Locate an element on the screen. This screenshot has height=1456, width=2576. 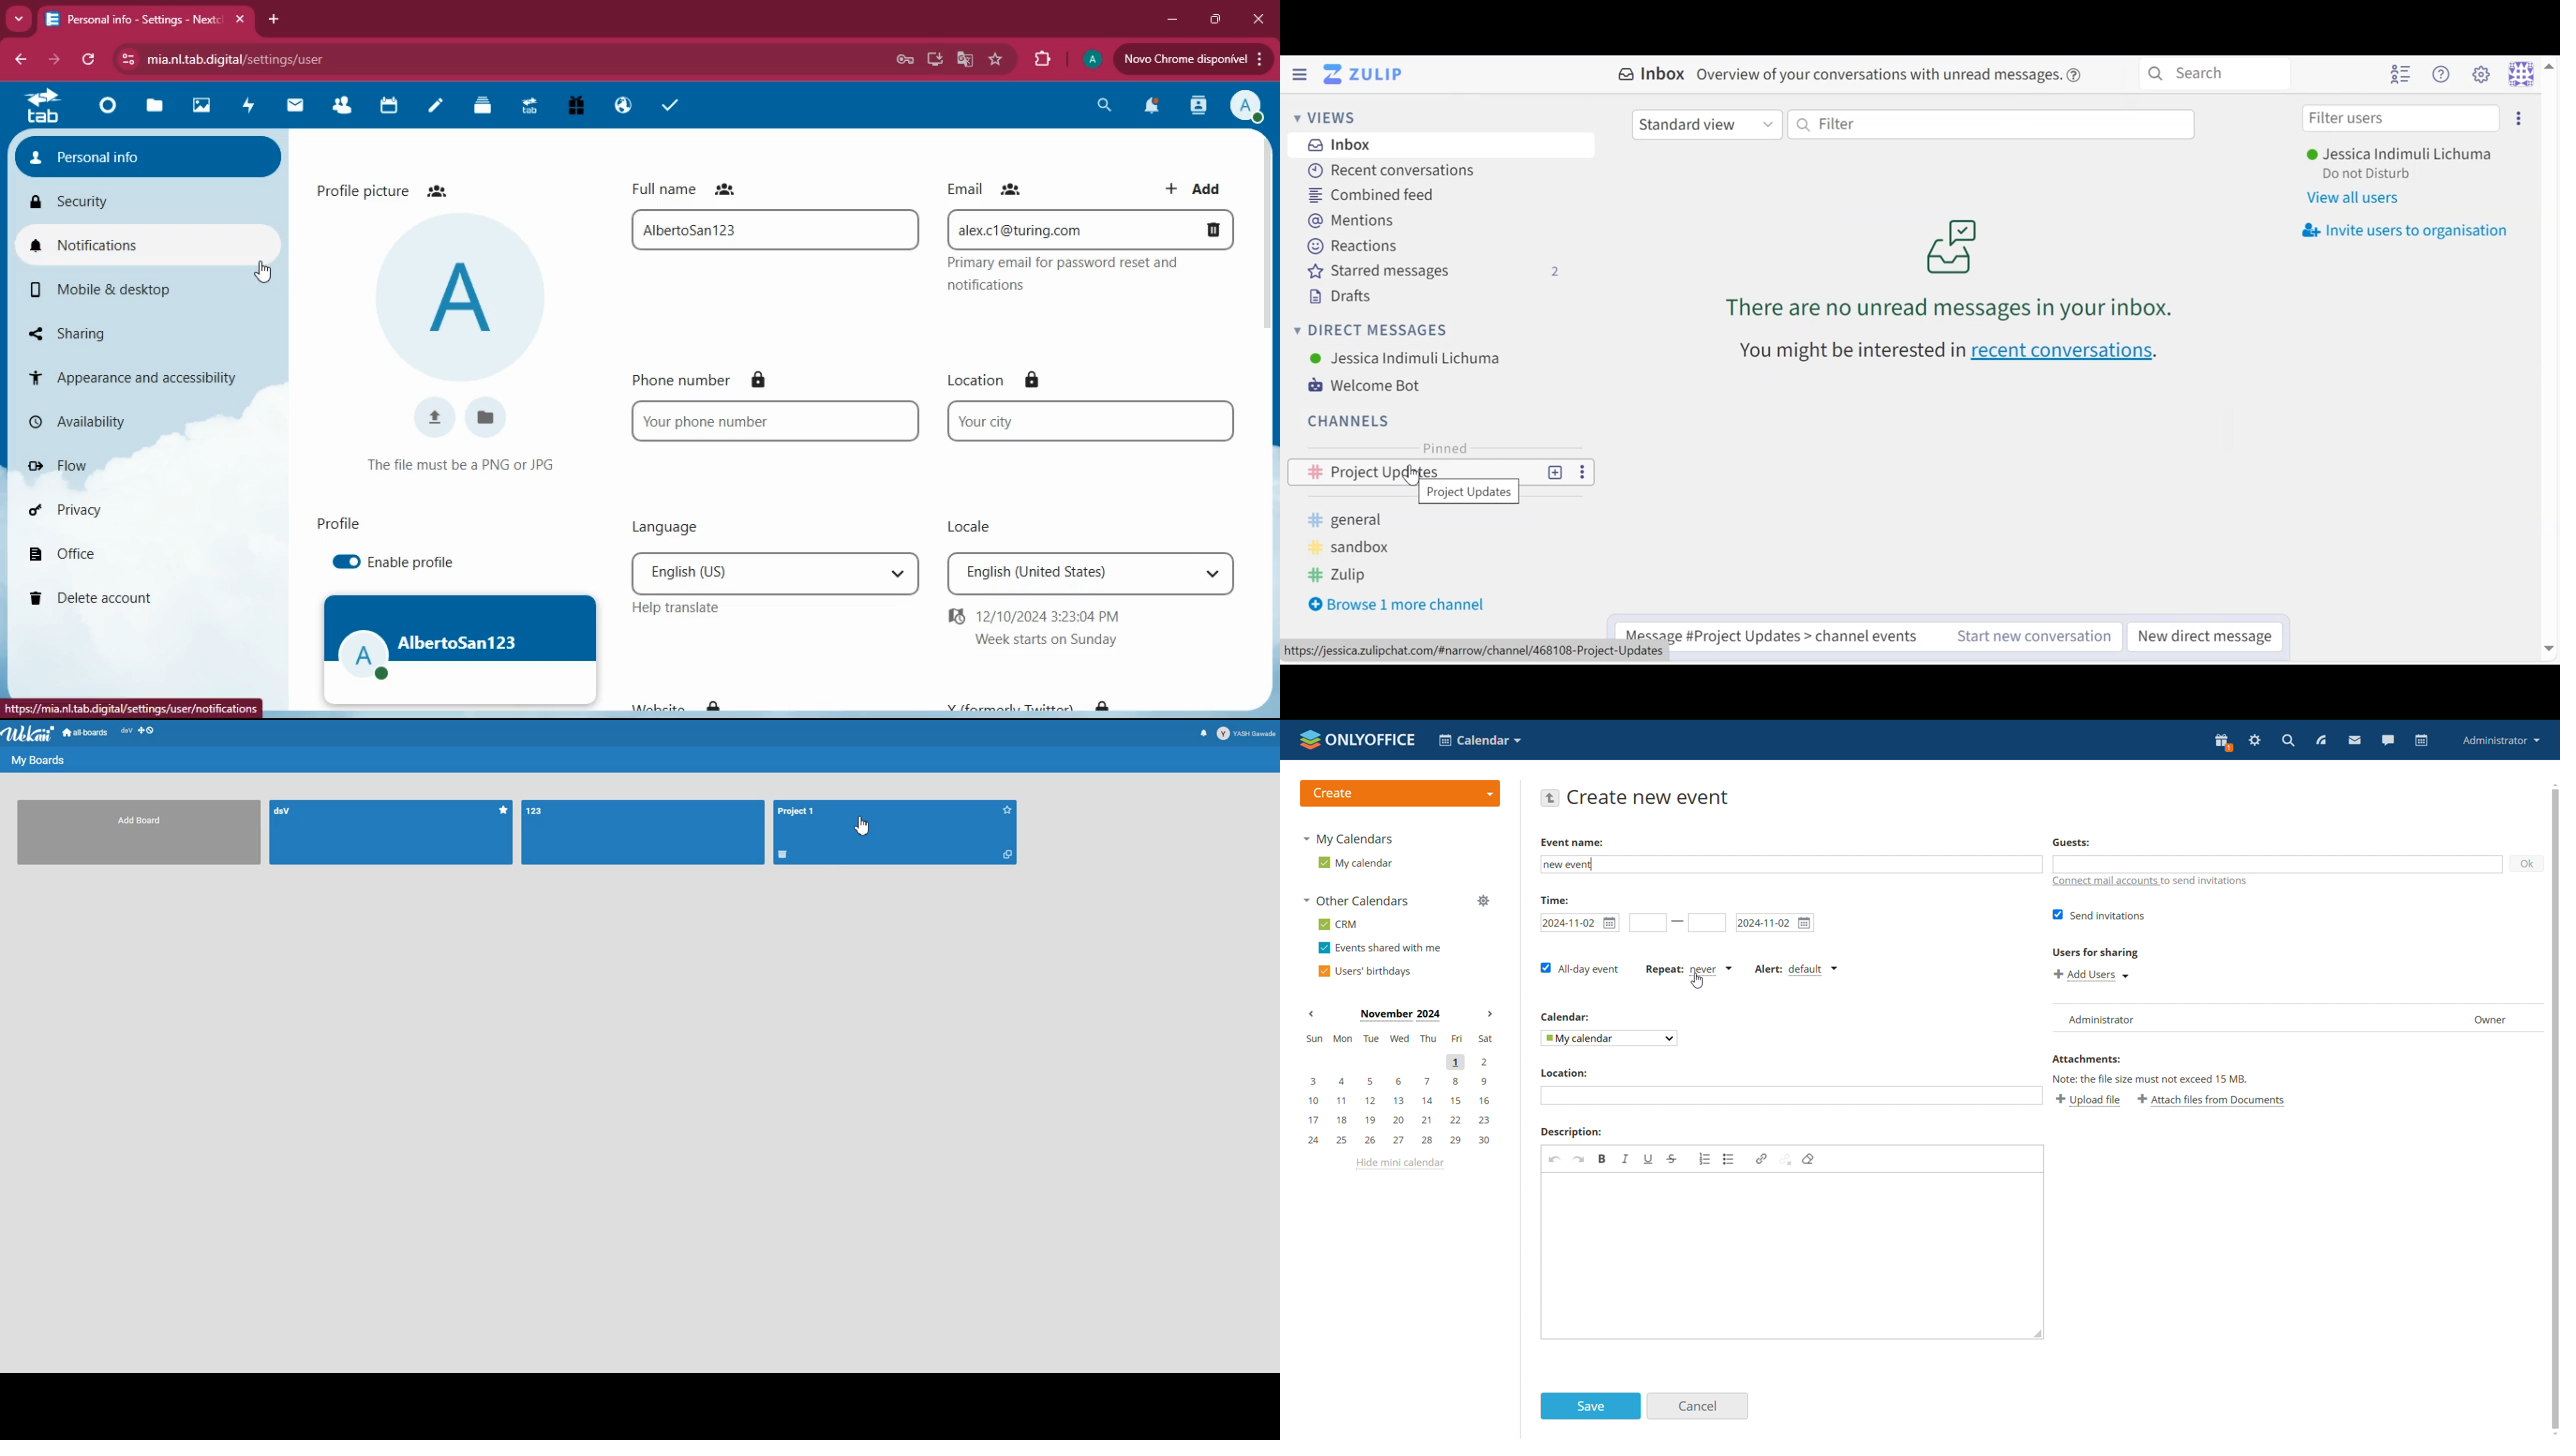
Help menu is located at coordinates (2443, 73).